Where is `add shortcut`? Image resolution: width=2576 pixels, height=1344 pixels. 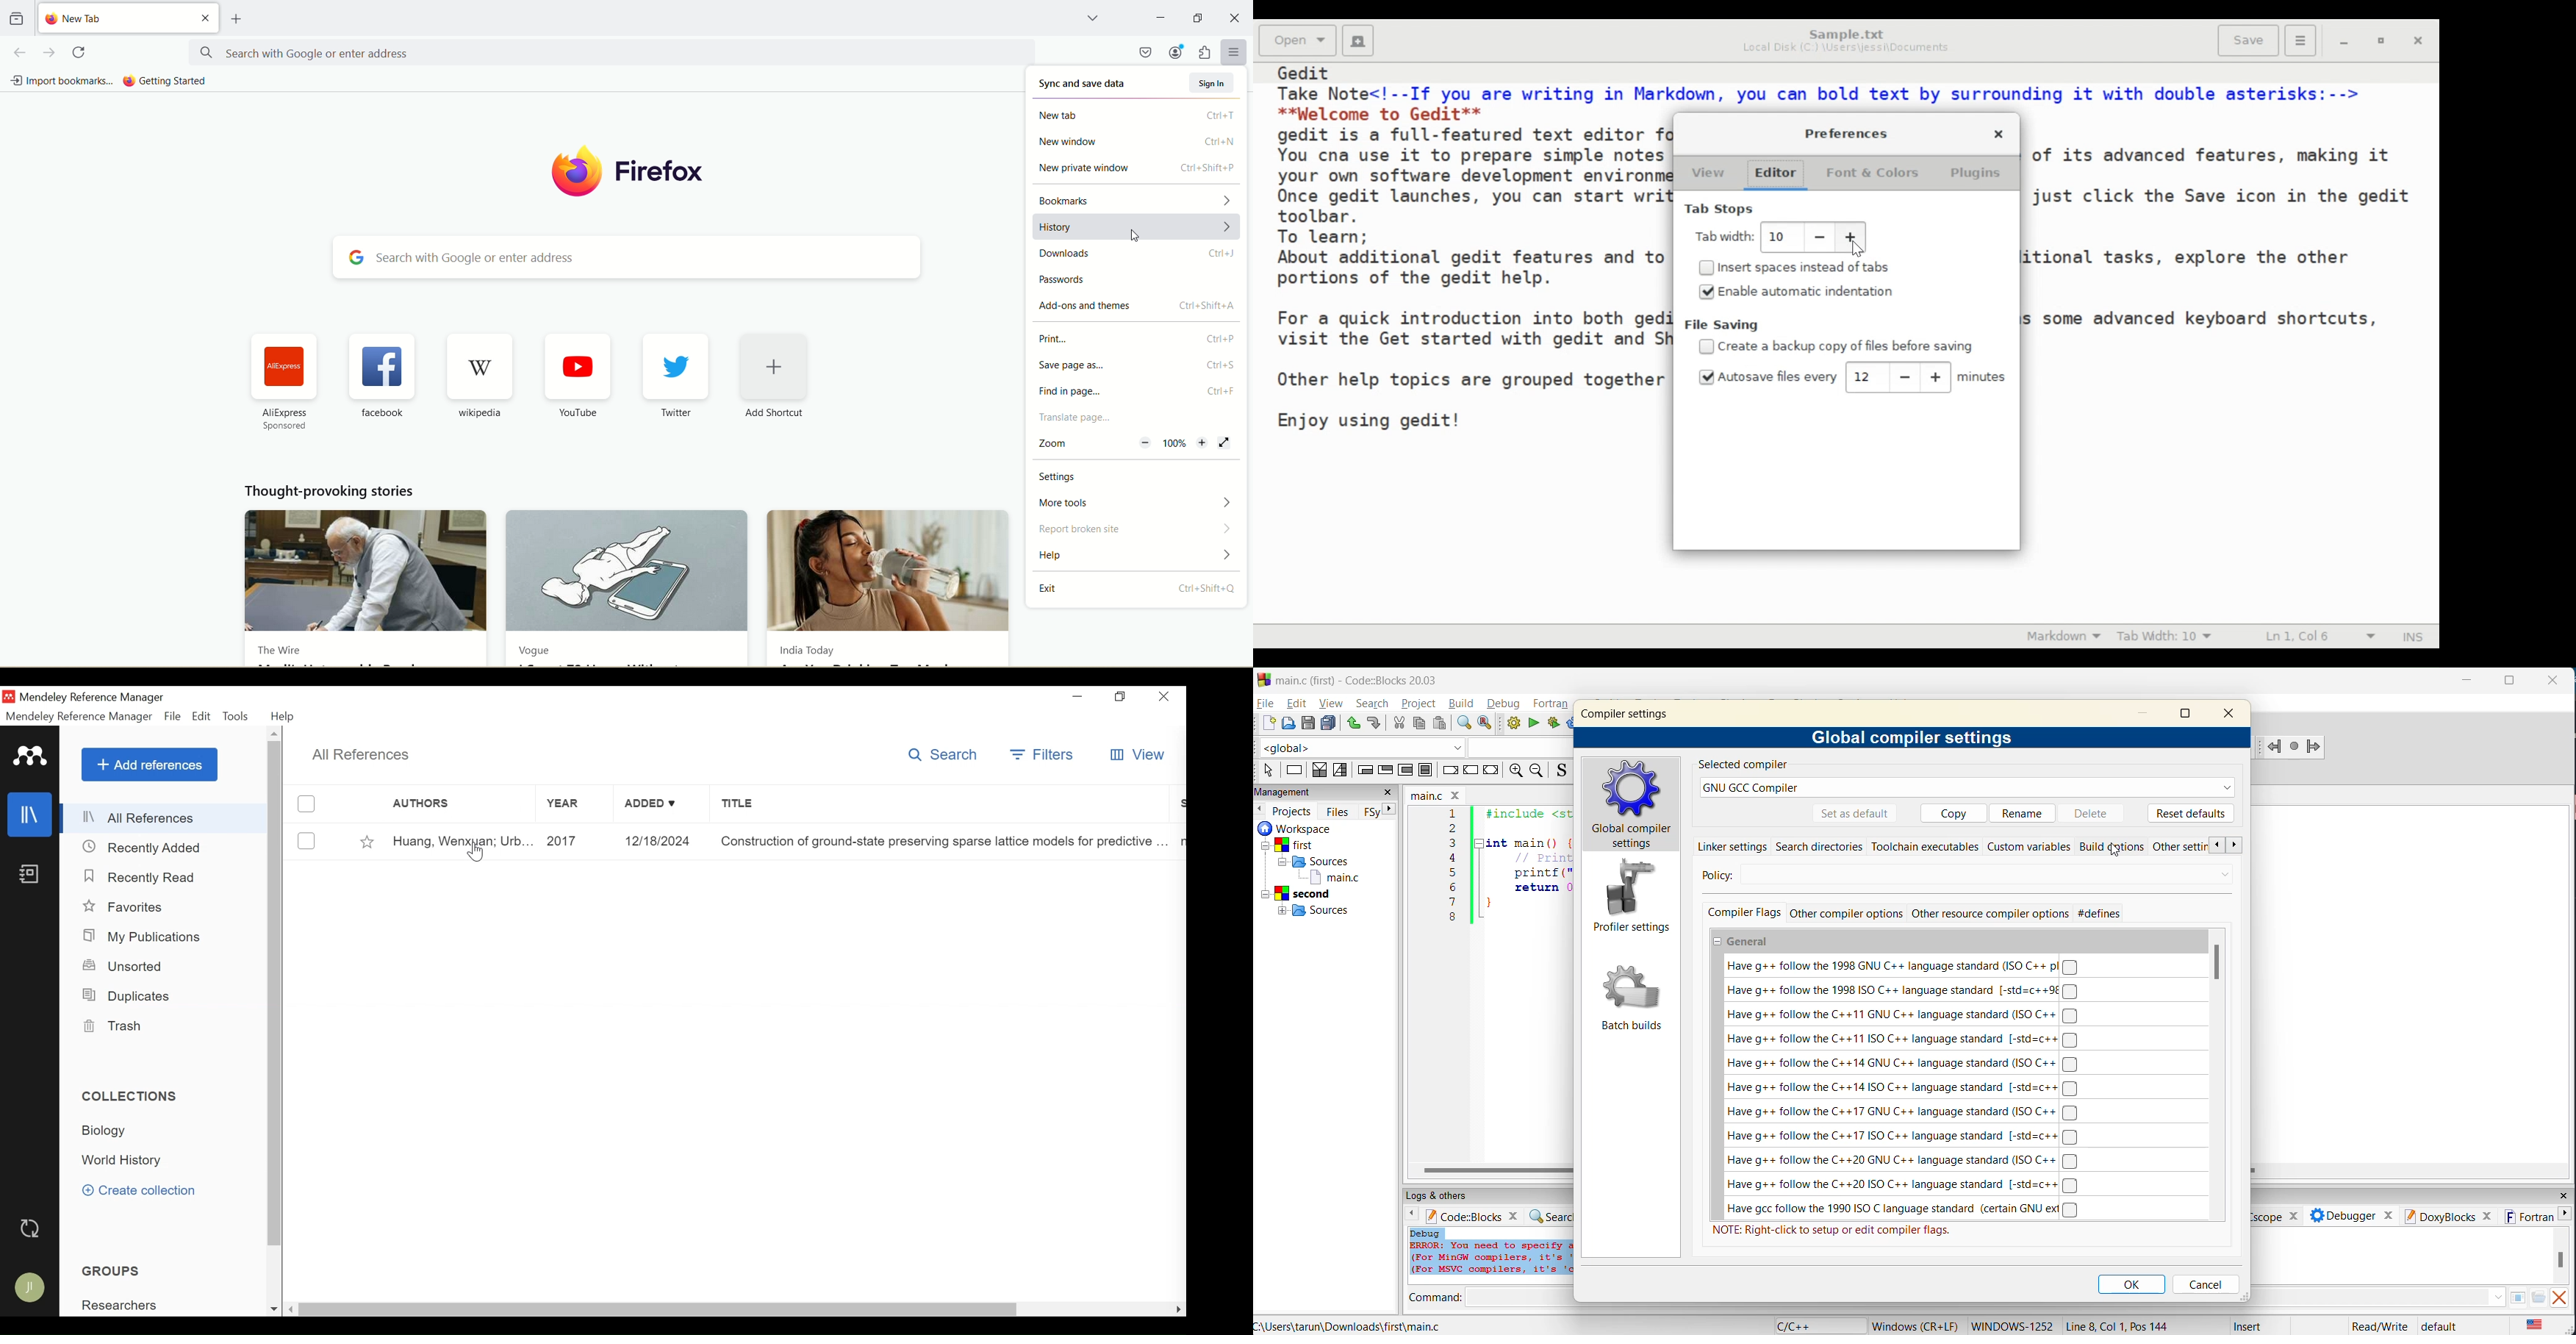
add shortcut is located at coordinates (774, 366).